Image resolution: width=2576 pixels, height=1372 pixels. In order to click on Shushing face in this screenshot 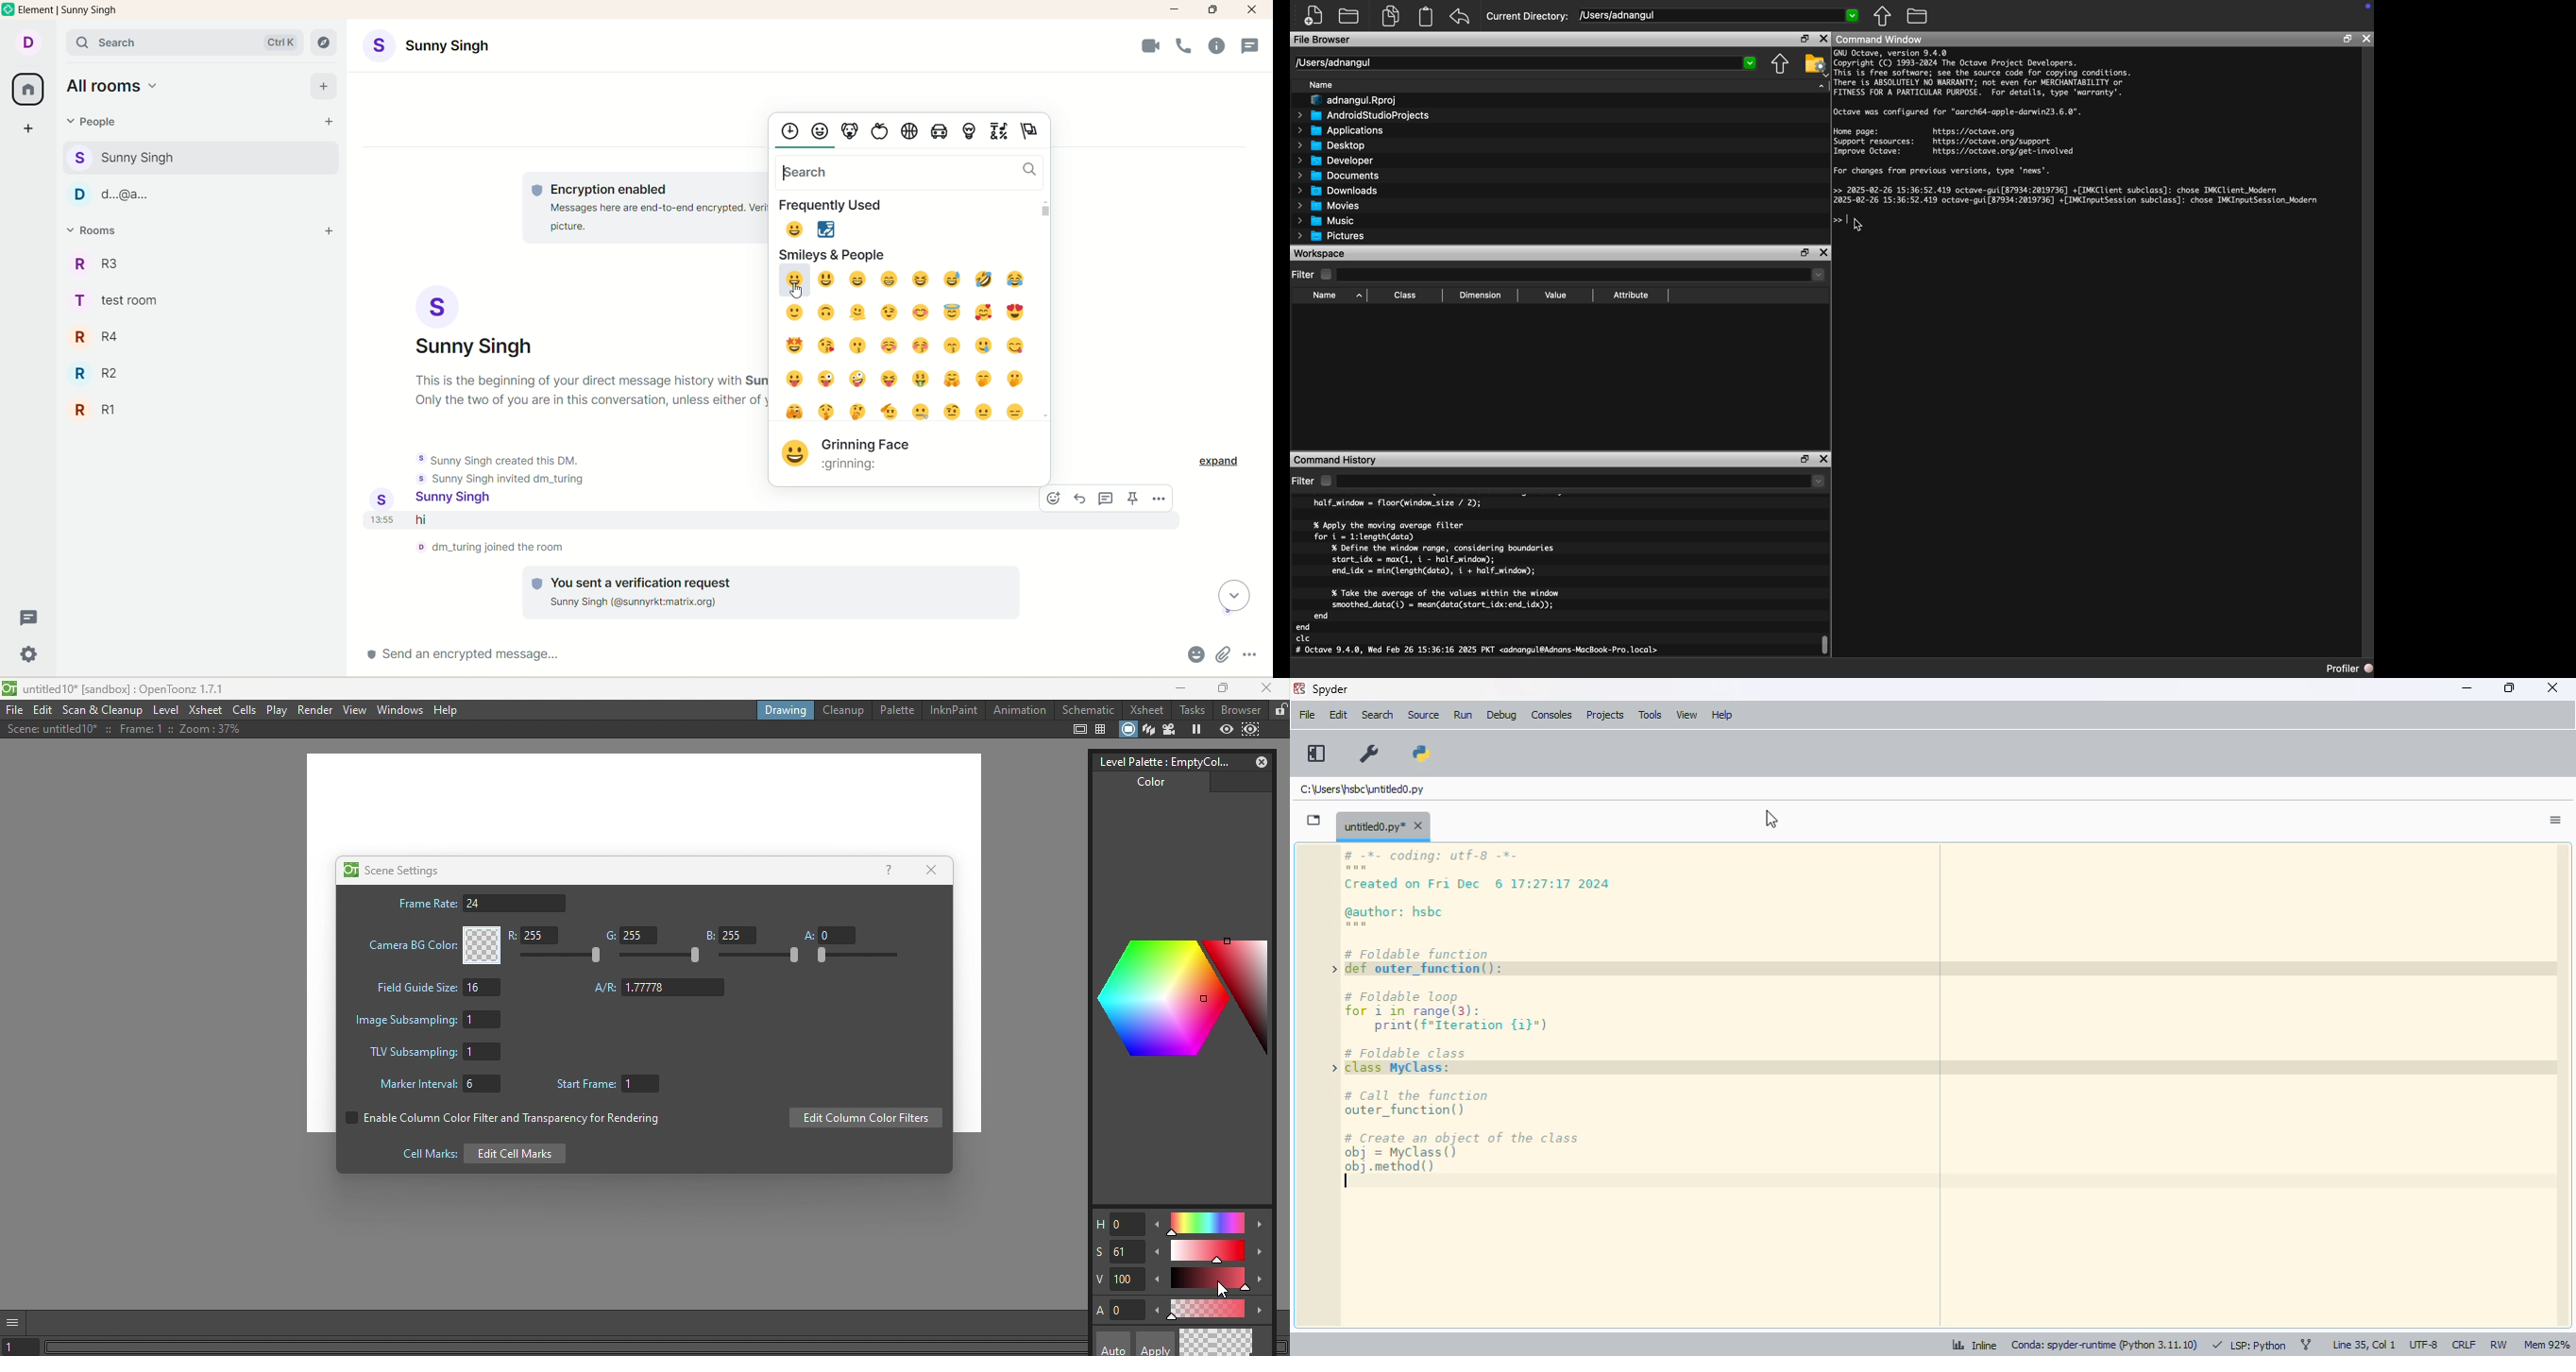, I will do `click(827, 411)`.